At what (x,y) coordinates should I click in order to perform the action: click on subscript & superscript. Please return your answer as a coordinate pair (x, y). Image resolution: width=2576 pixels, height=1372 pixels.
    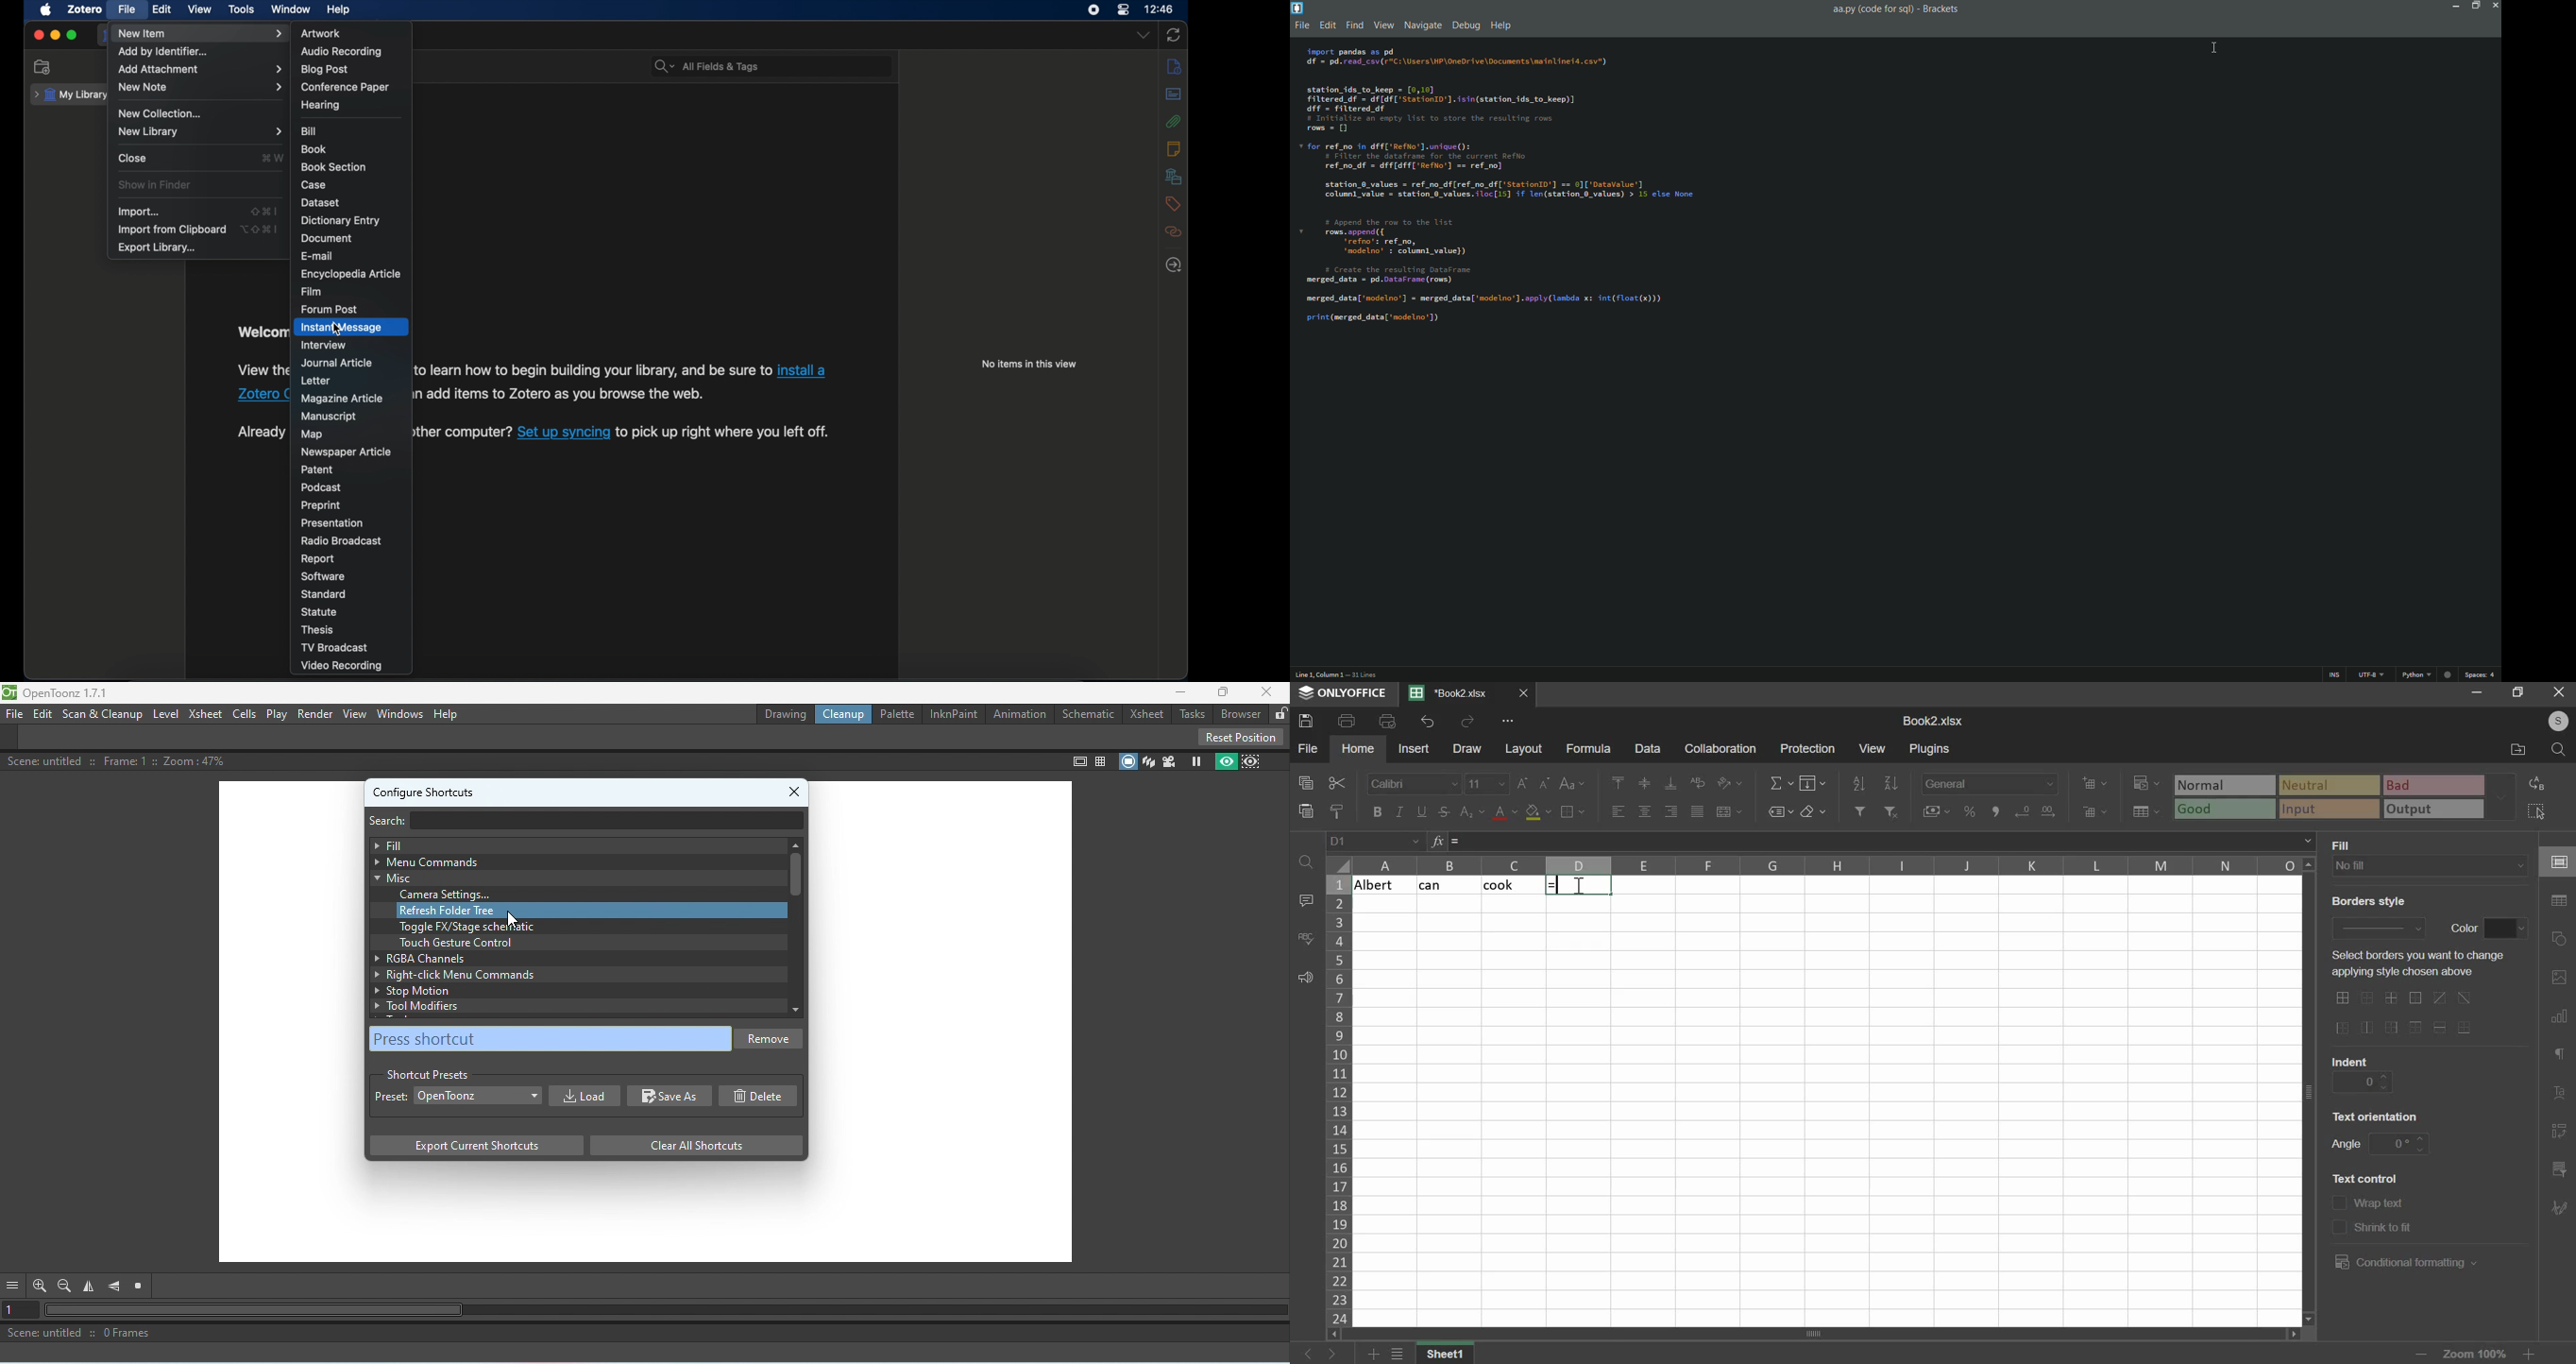
    Looking at the image, I should click on (1472, 811).